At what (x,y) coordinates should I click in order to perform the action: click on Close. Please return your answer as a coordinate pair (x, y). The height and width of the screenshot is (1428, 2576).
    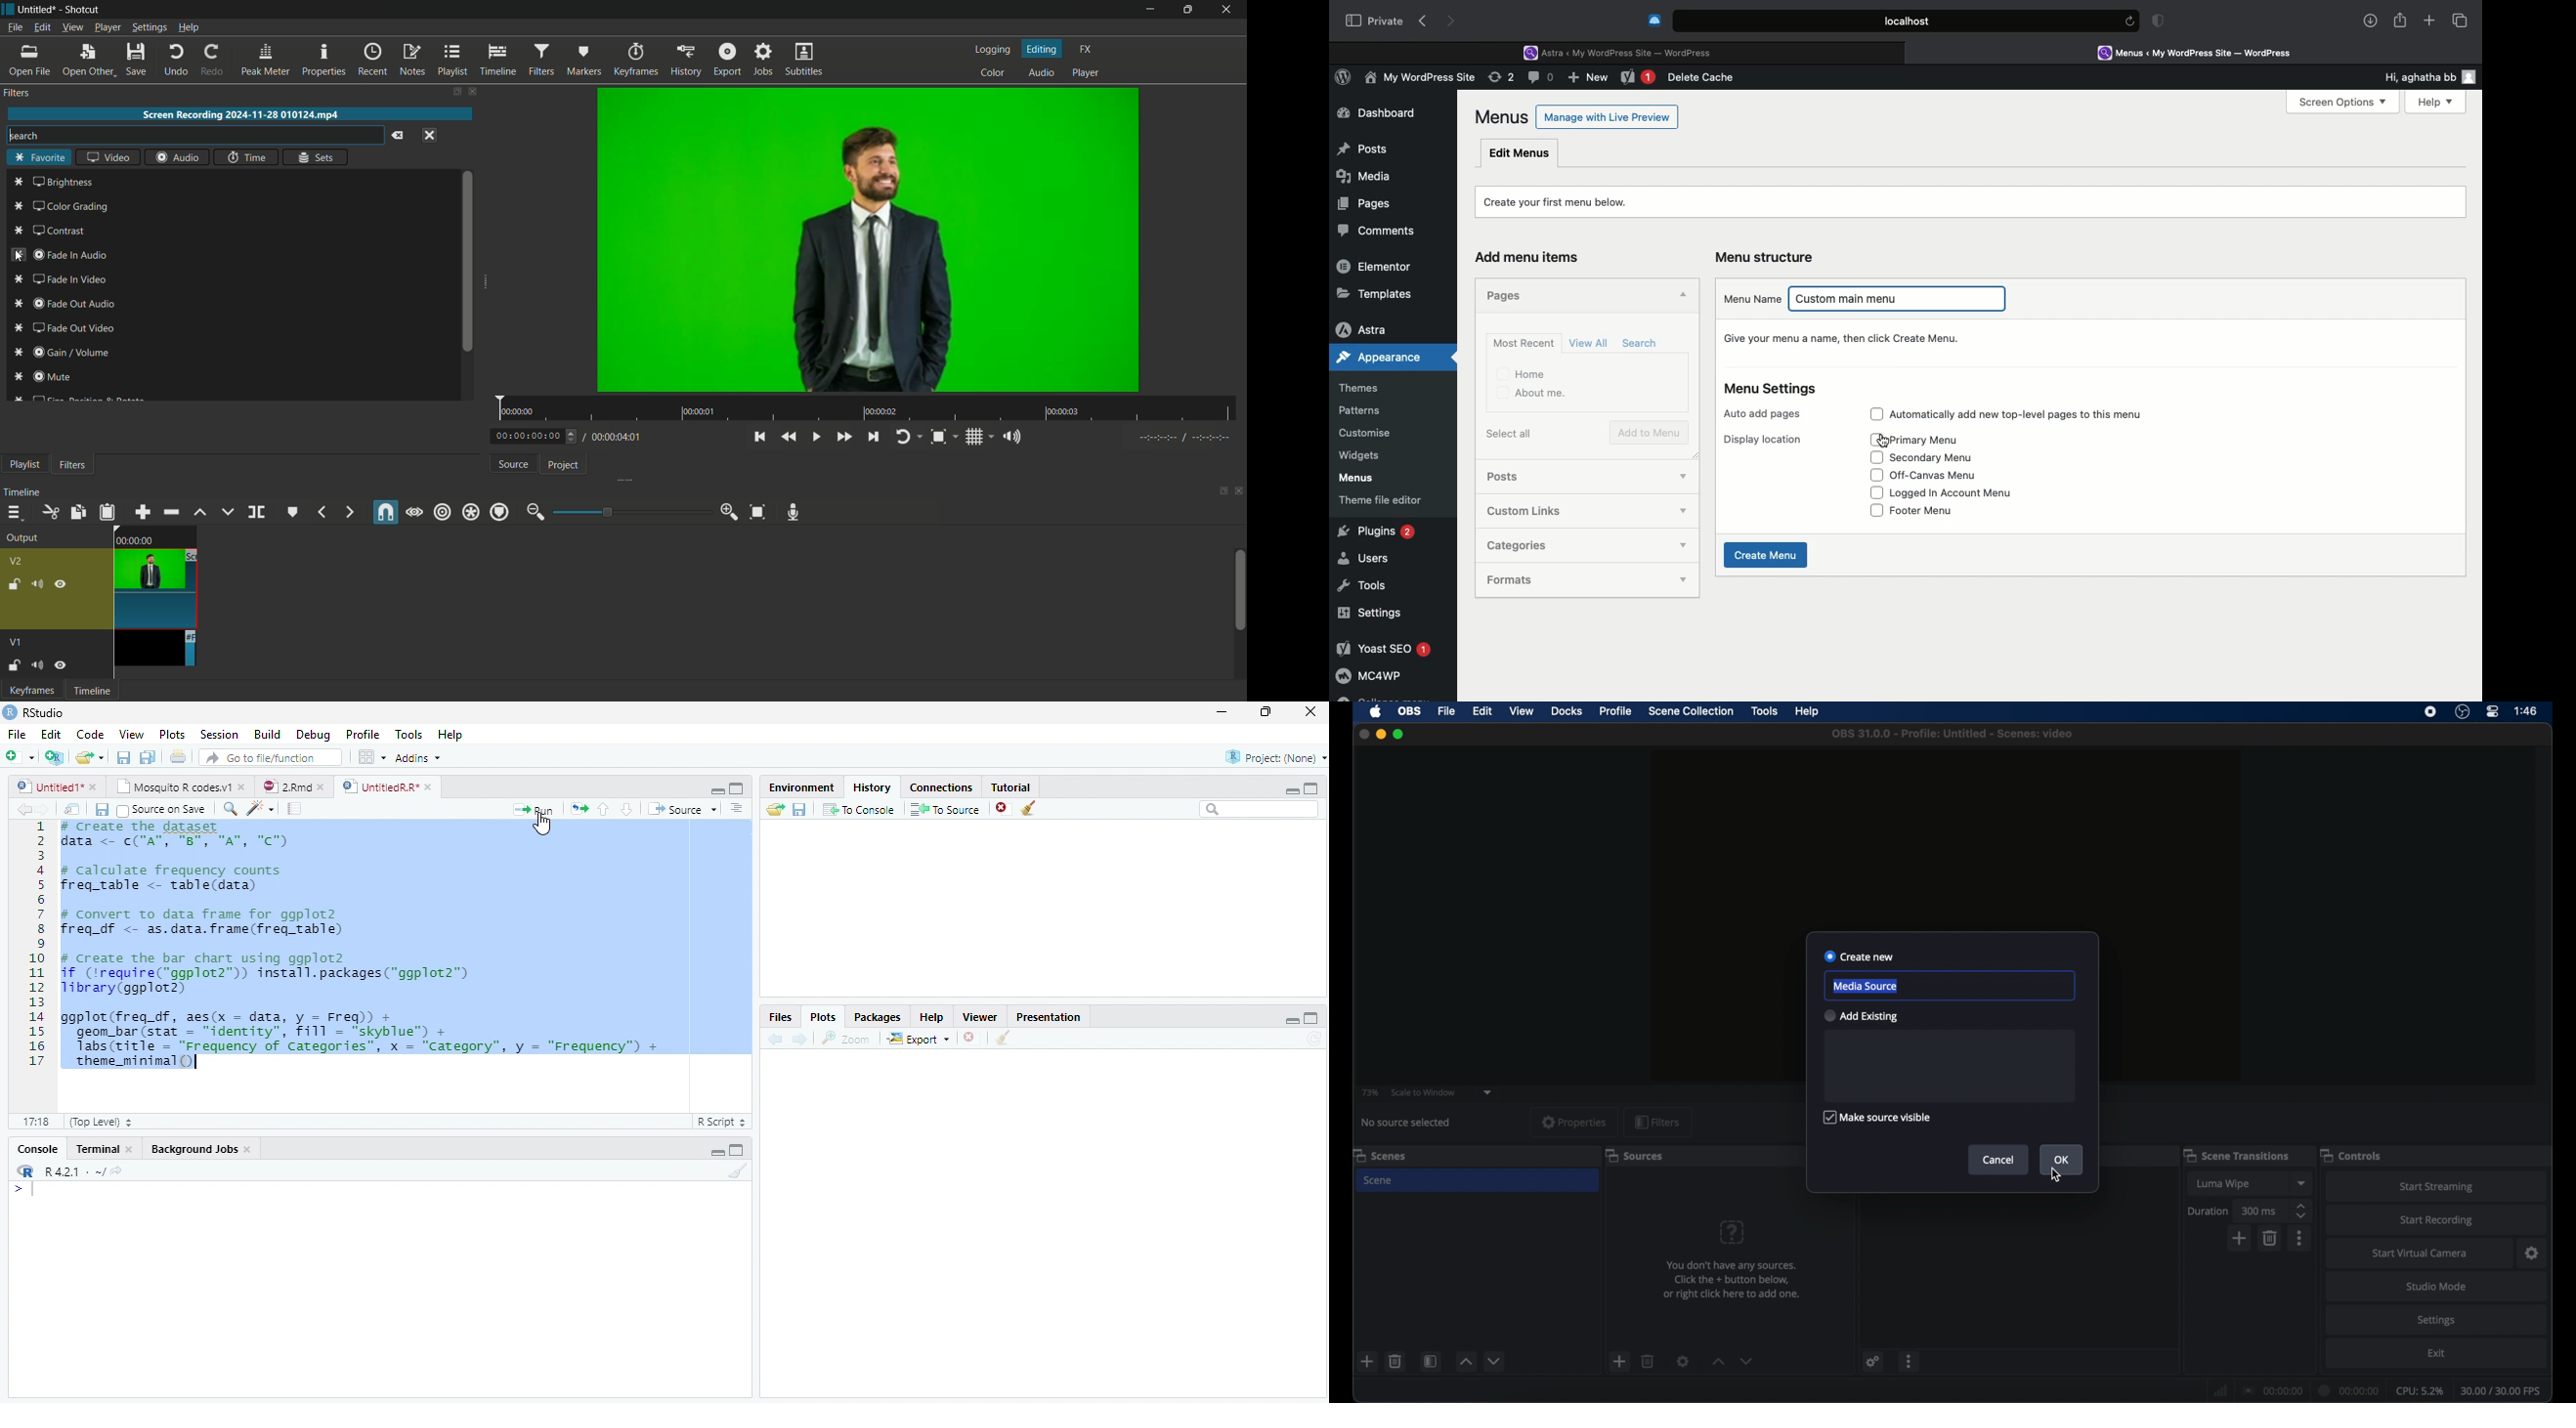
    Looking at the image, I should click on (1309, 712).